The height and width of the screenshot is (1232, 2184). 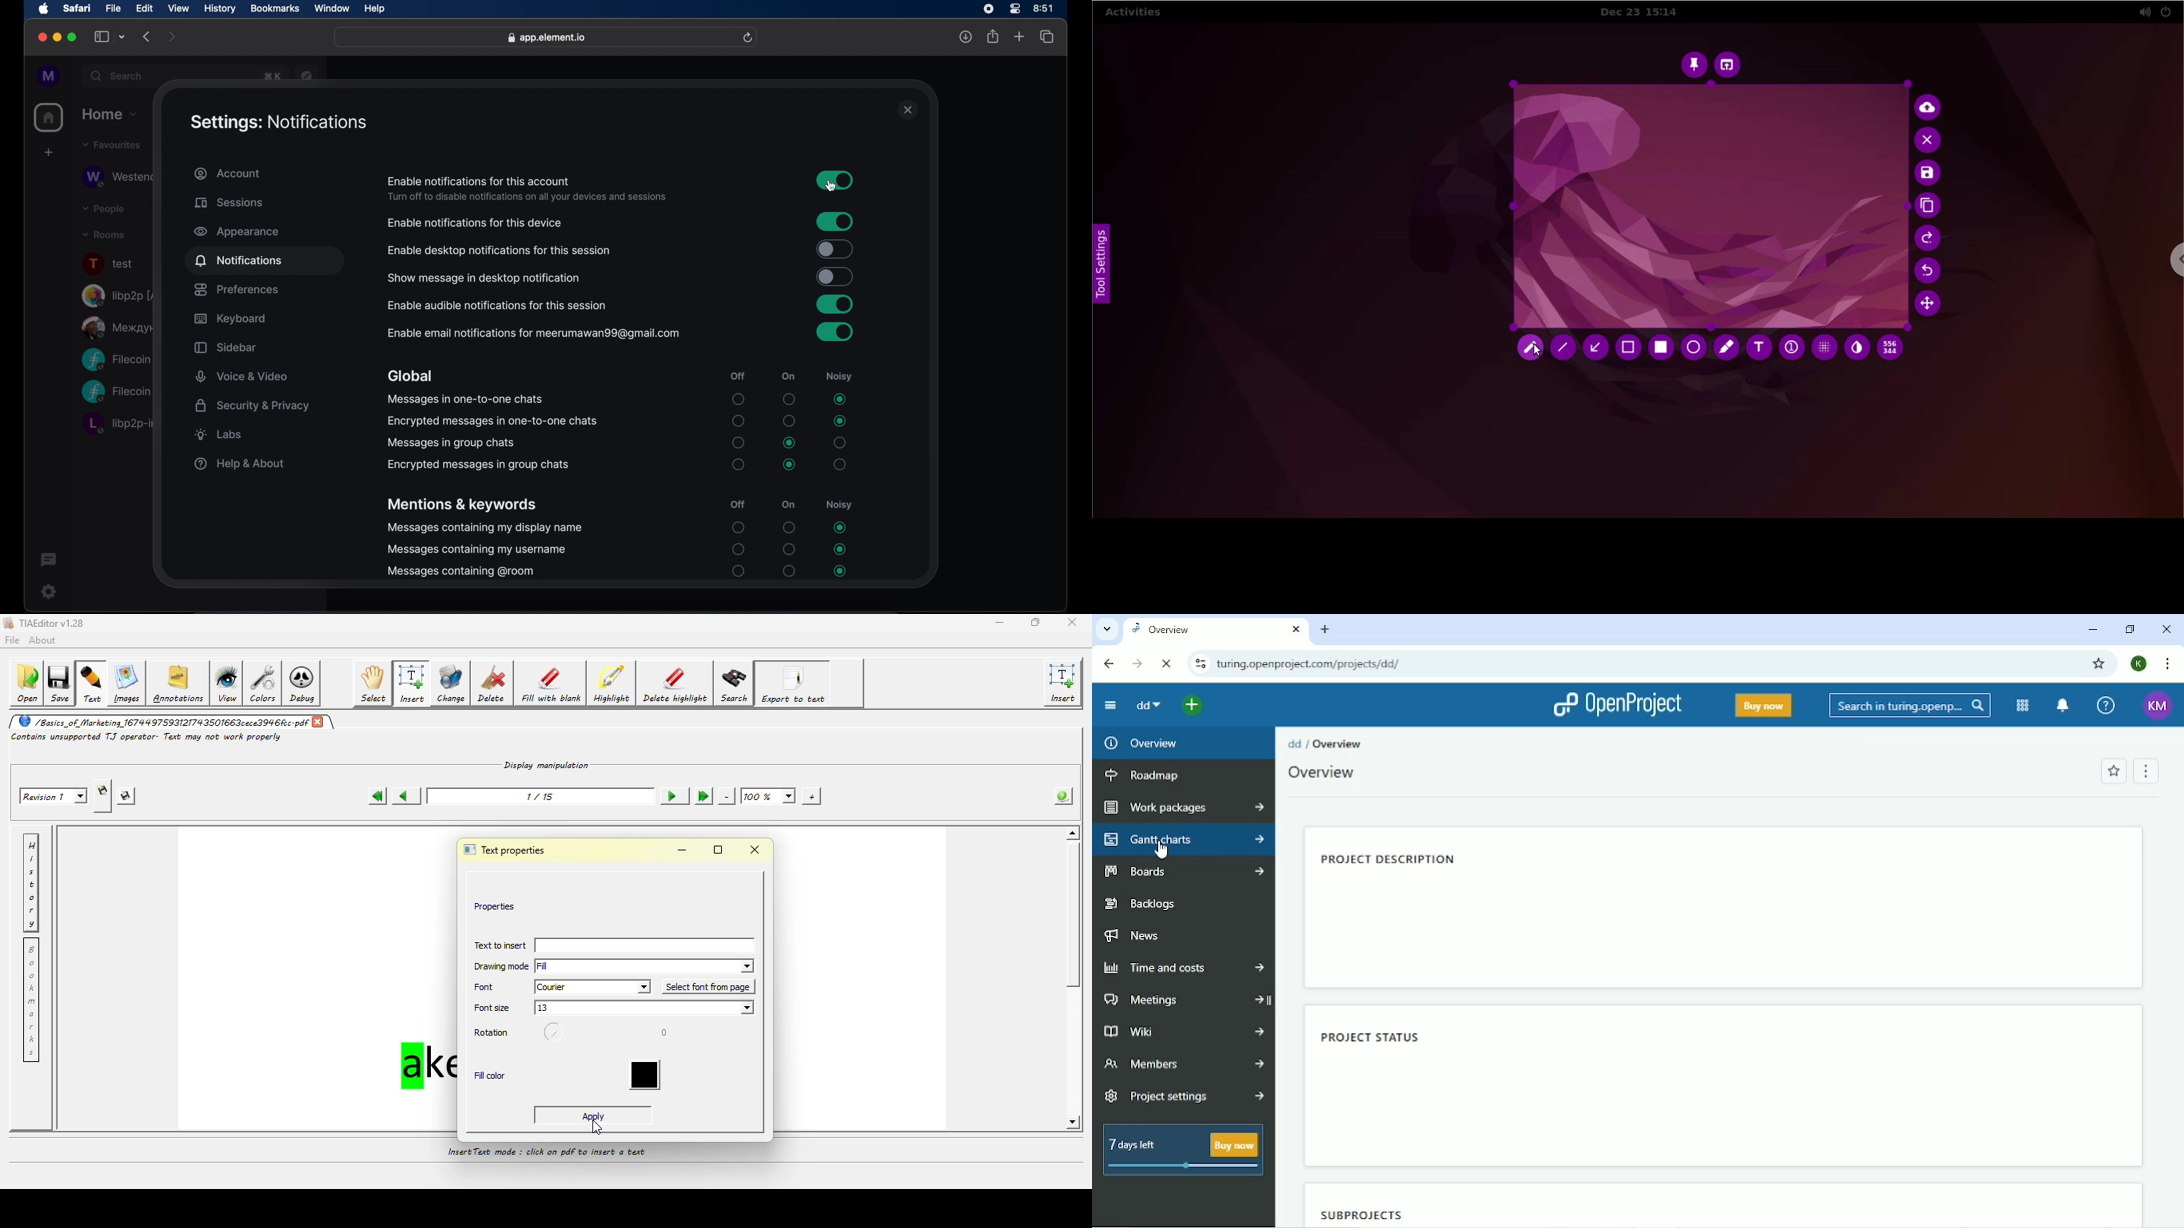 I want to click on close, so click(x=908, y=111).